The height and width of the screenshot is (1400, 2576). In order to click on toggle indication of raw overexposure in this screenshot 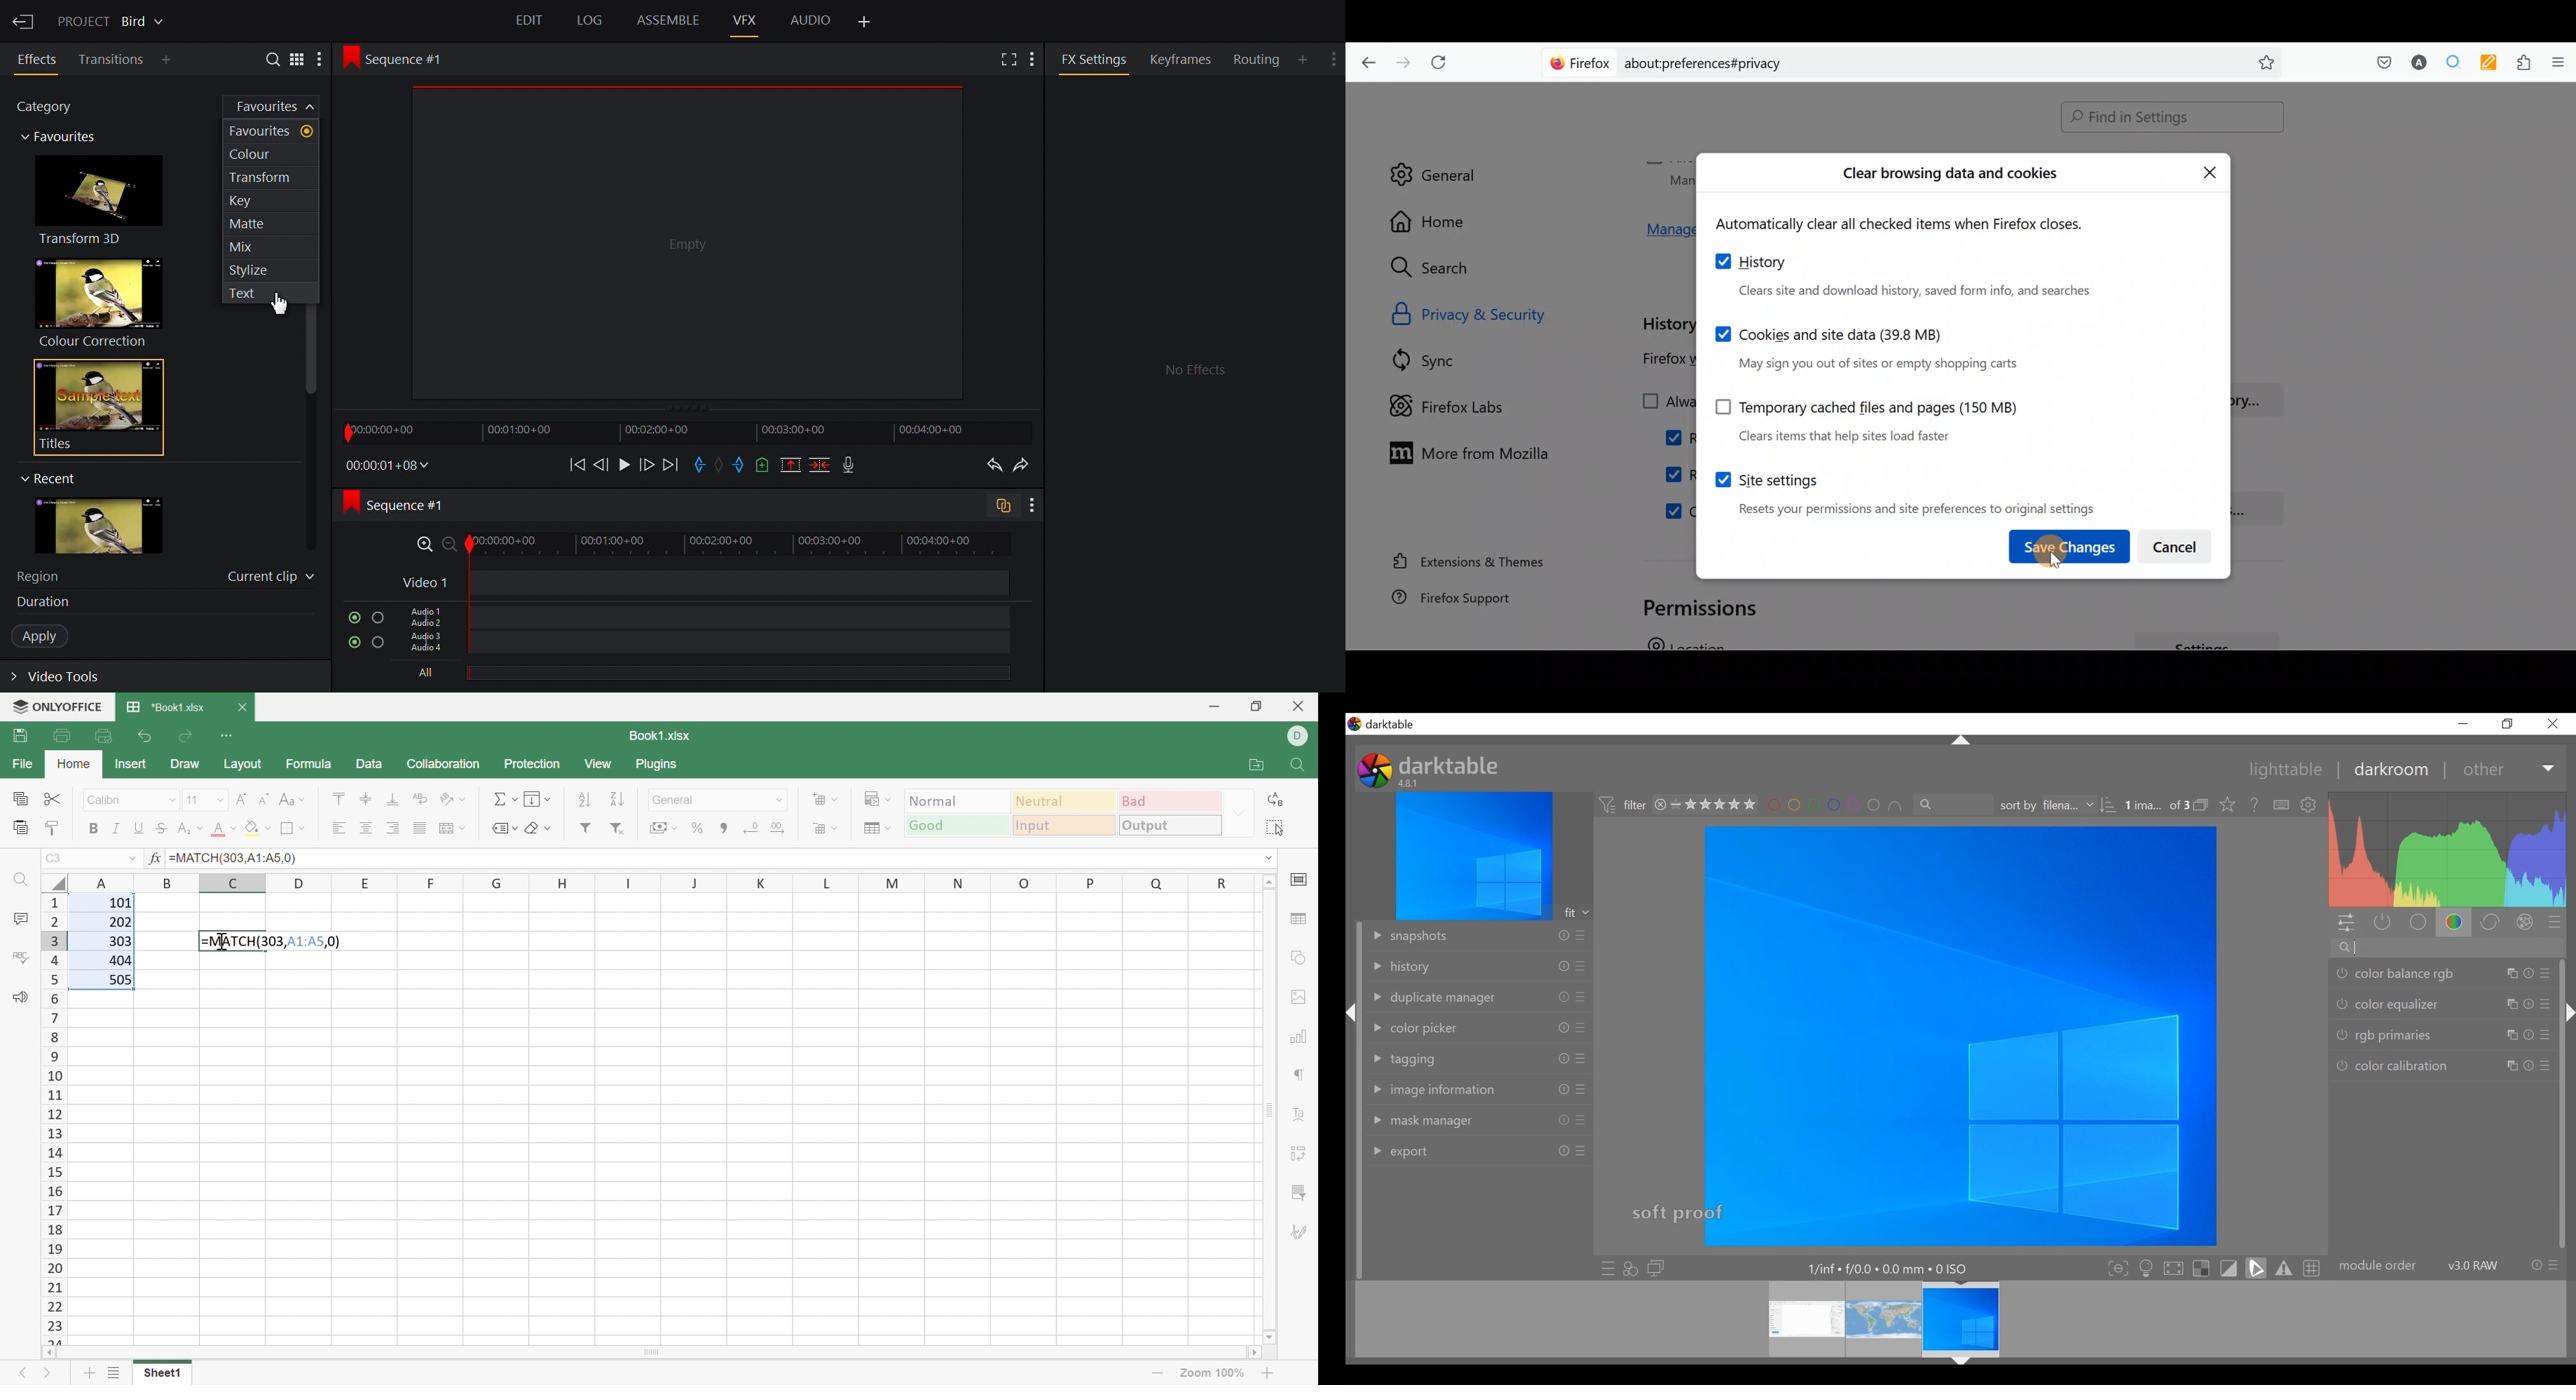, I will do `click(2201, 1267)`.